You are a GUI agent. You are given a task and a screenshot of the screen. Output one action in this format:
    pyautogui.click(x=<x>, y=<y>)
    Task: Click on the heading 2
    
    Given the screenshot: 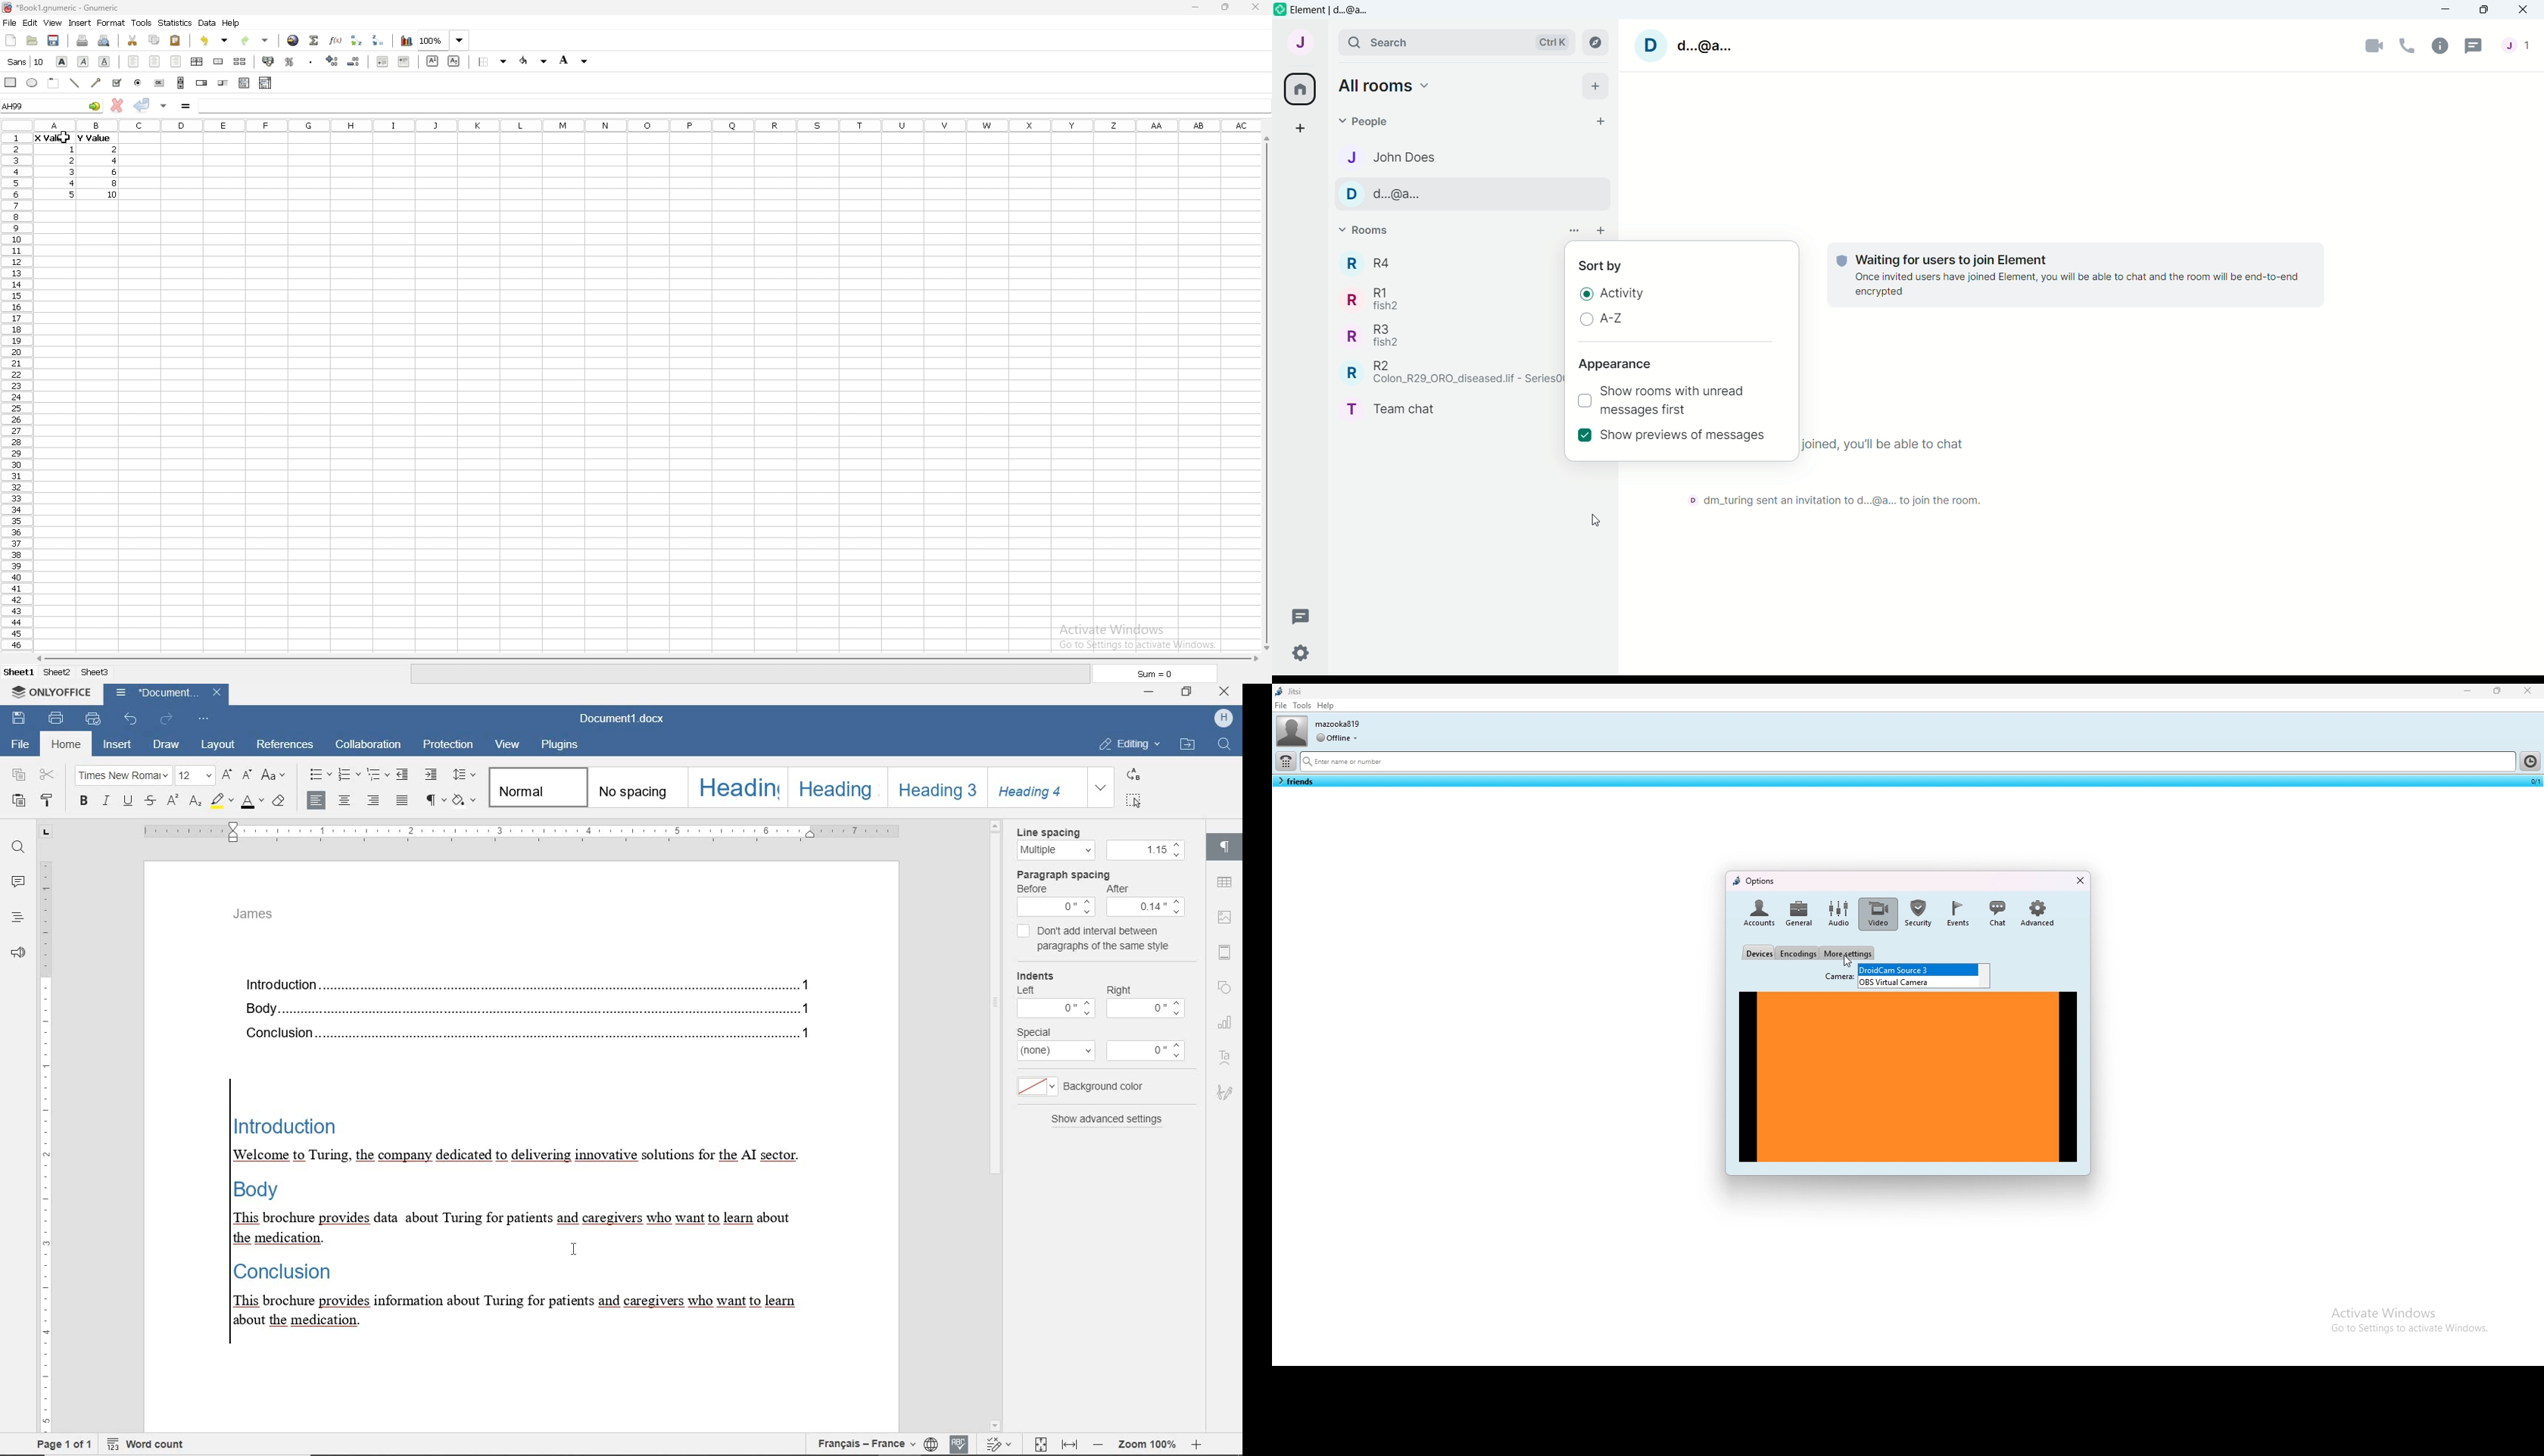 What is the action you would take?
    pyautogui.click(x=834, y=787)
    